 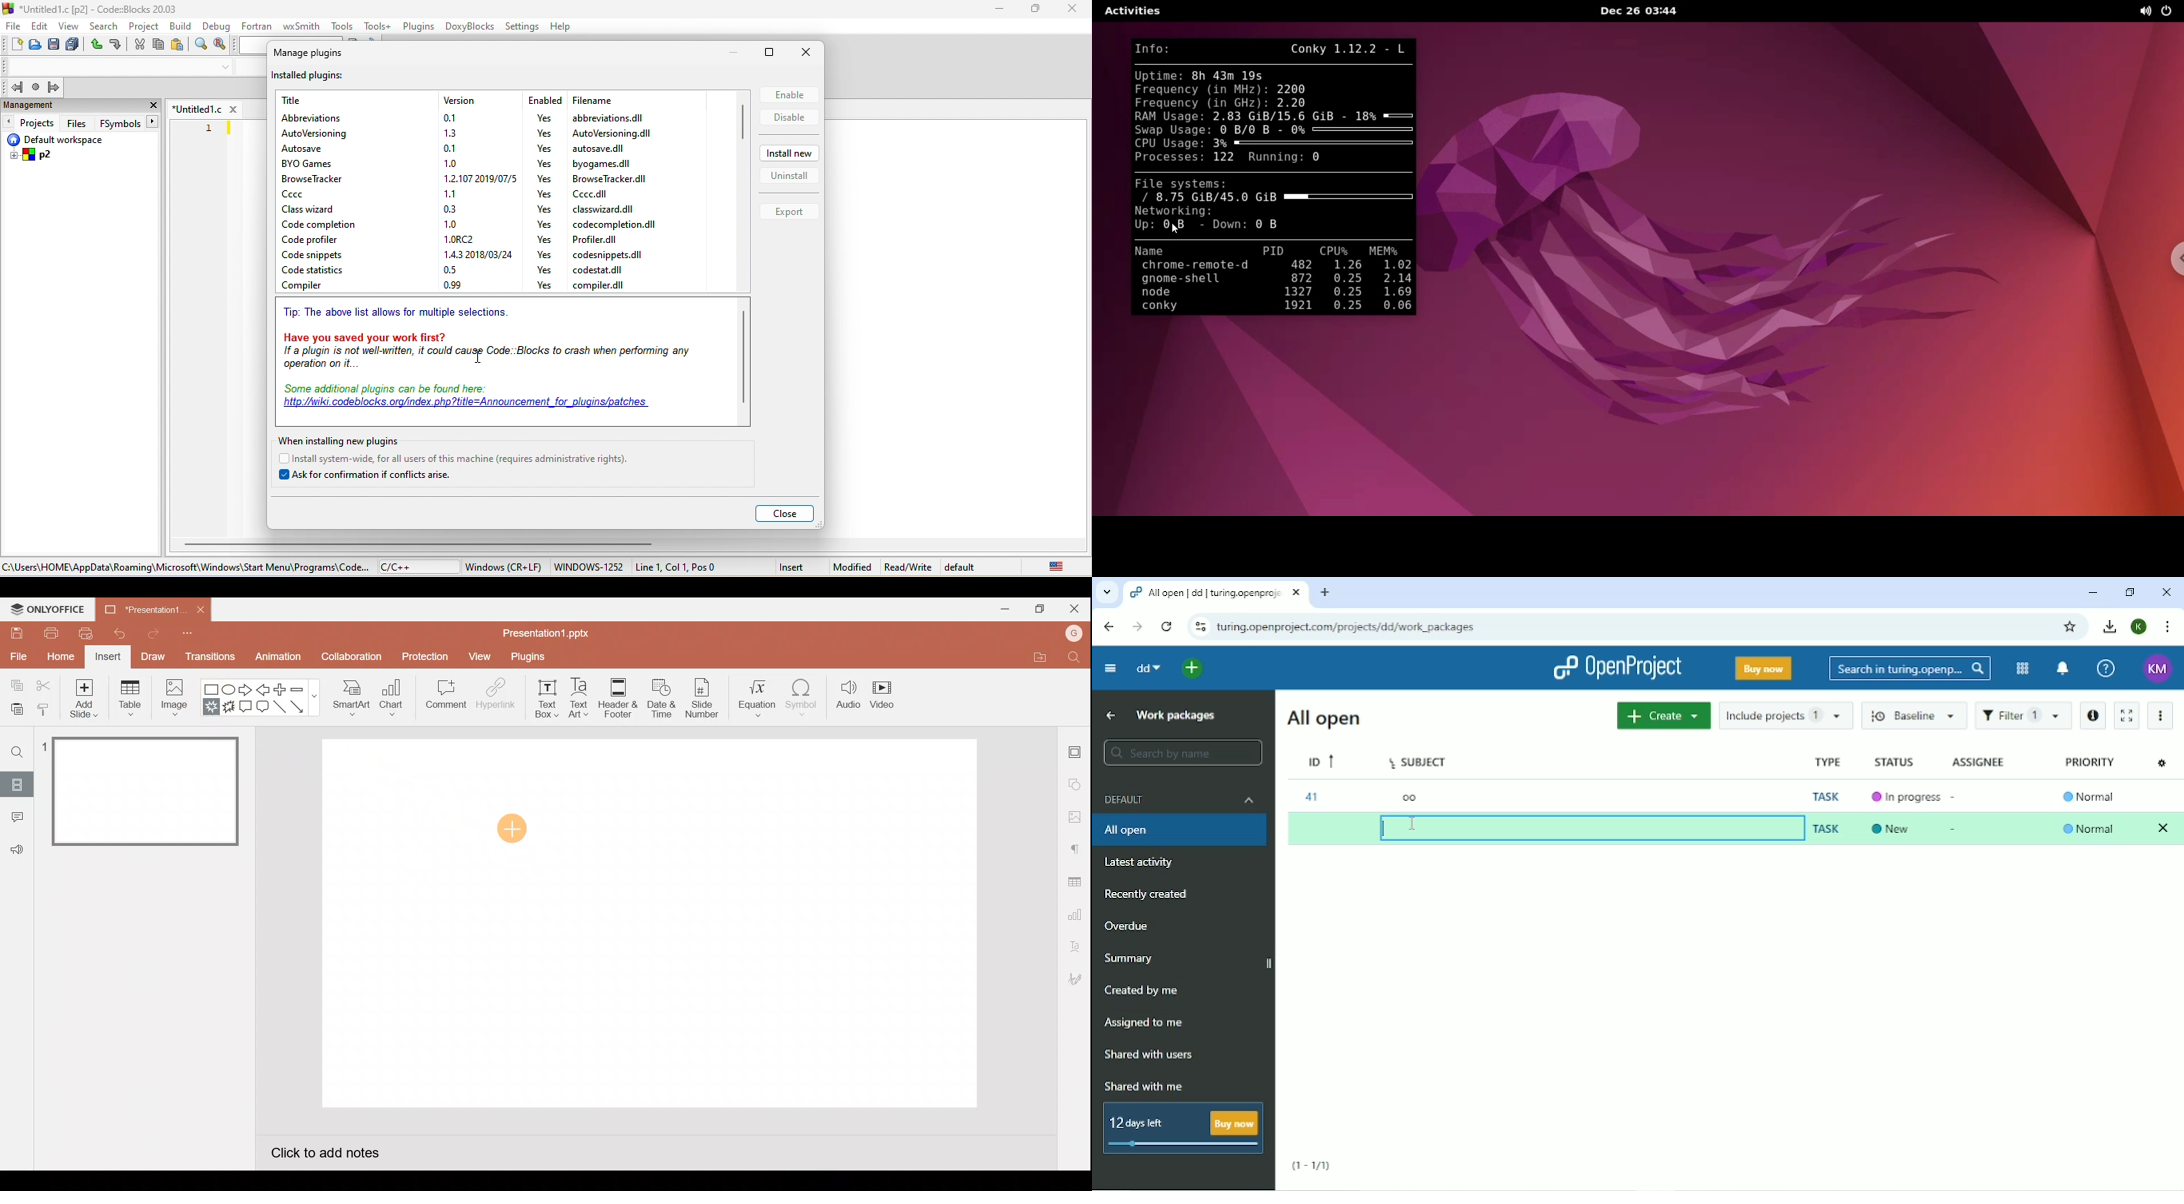 What do you see at coordinates (493, 363) in the screenshot?
I see `if a plugin is not well written it could cause code..blocks to crash when performing any operation on it` at bounding box center [493, 363].